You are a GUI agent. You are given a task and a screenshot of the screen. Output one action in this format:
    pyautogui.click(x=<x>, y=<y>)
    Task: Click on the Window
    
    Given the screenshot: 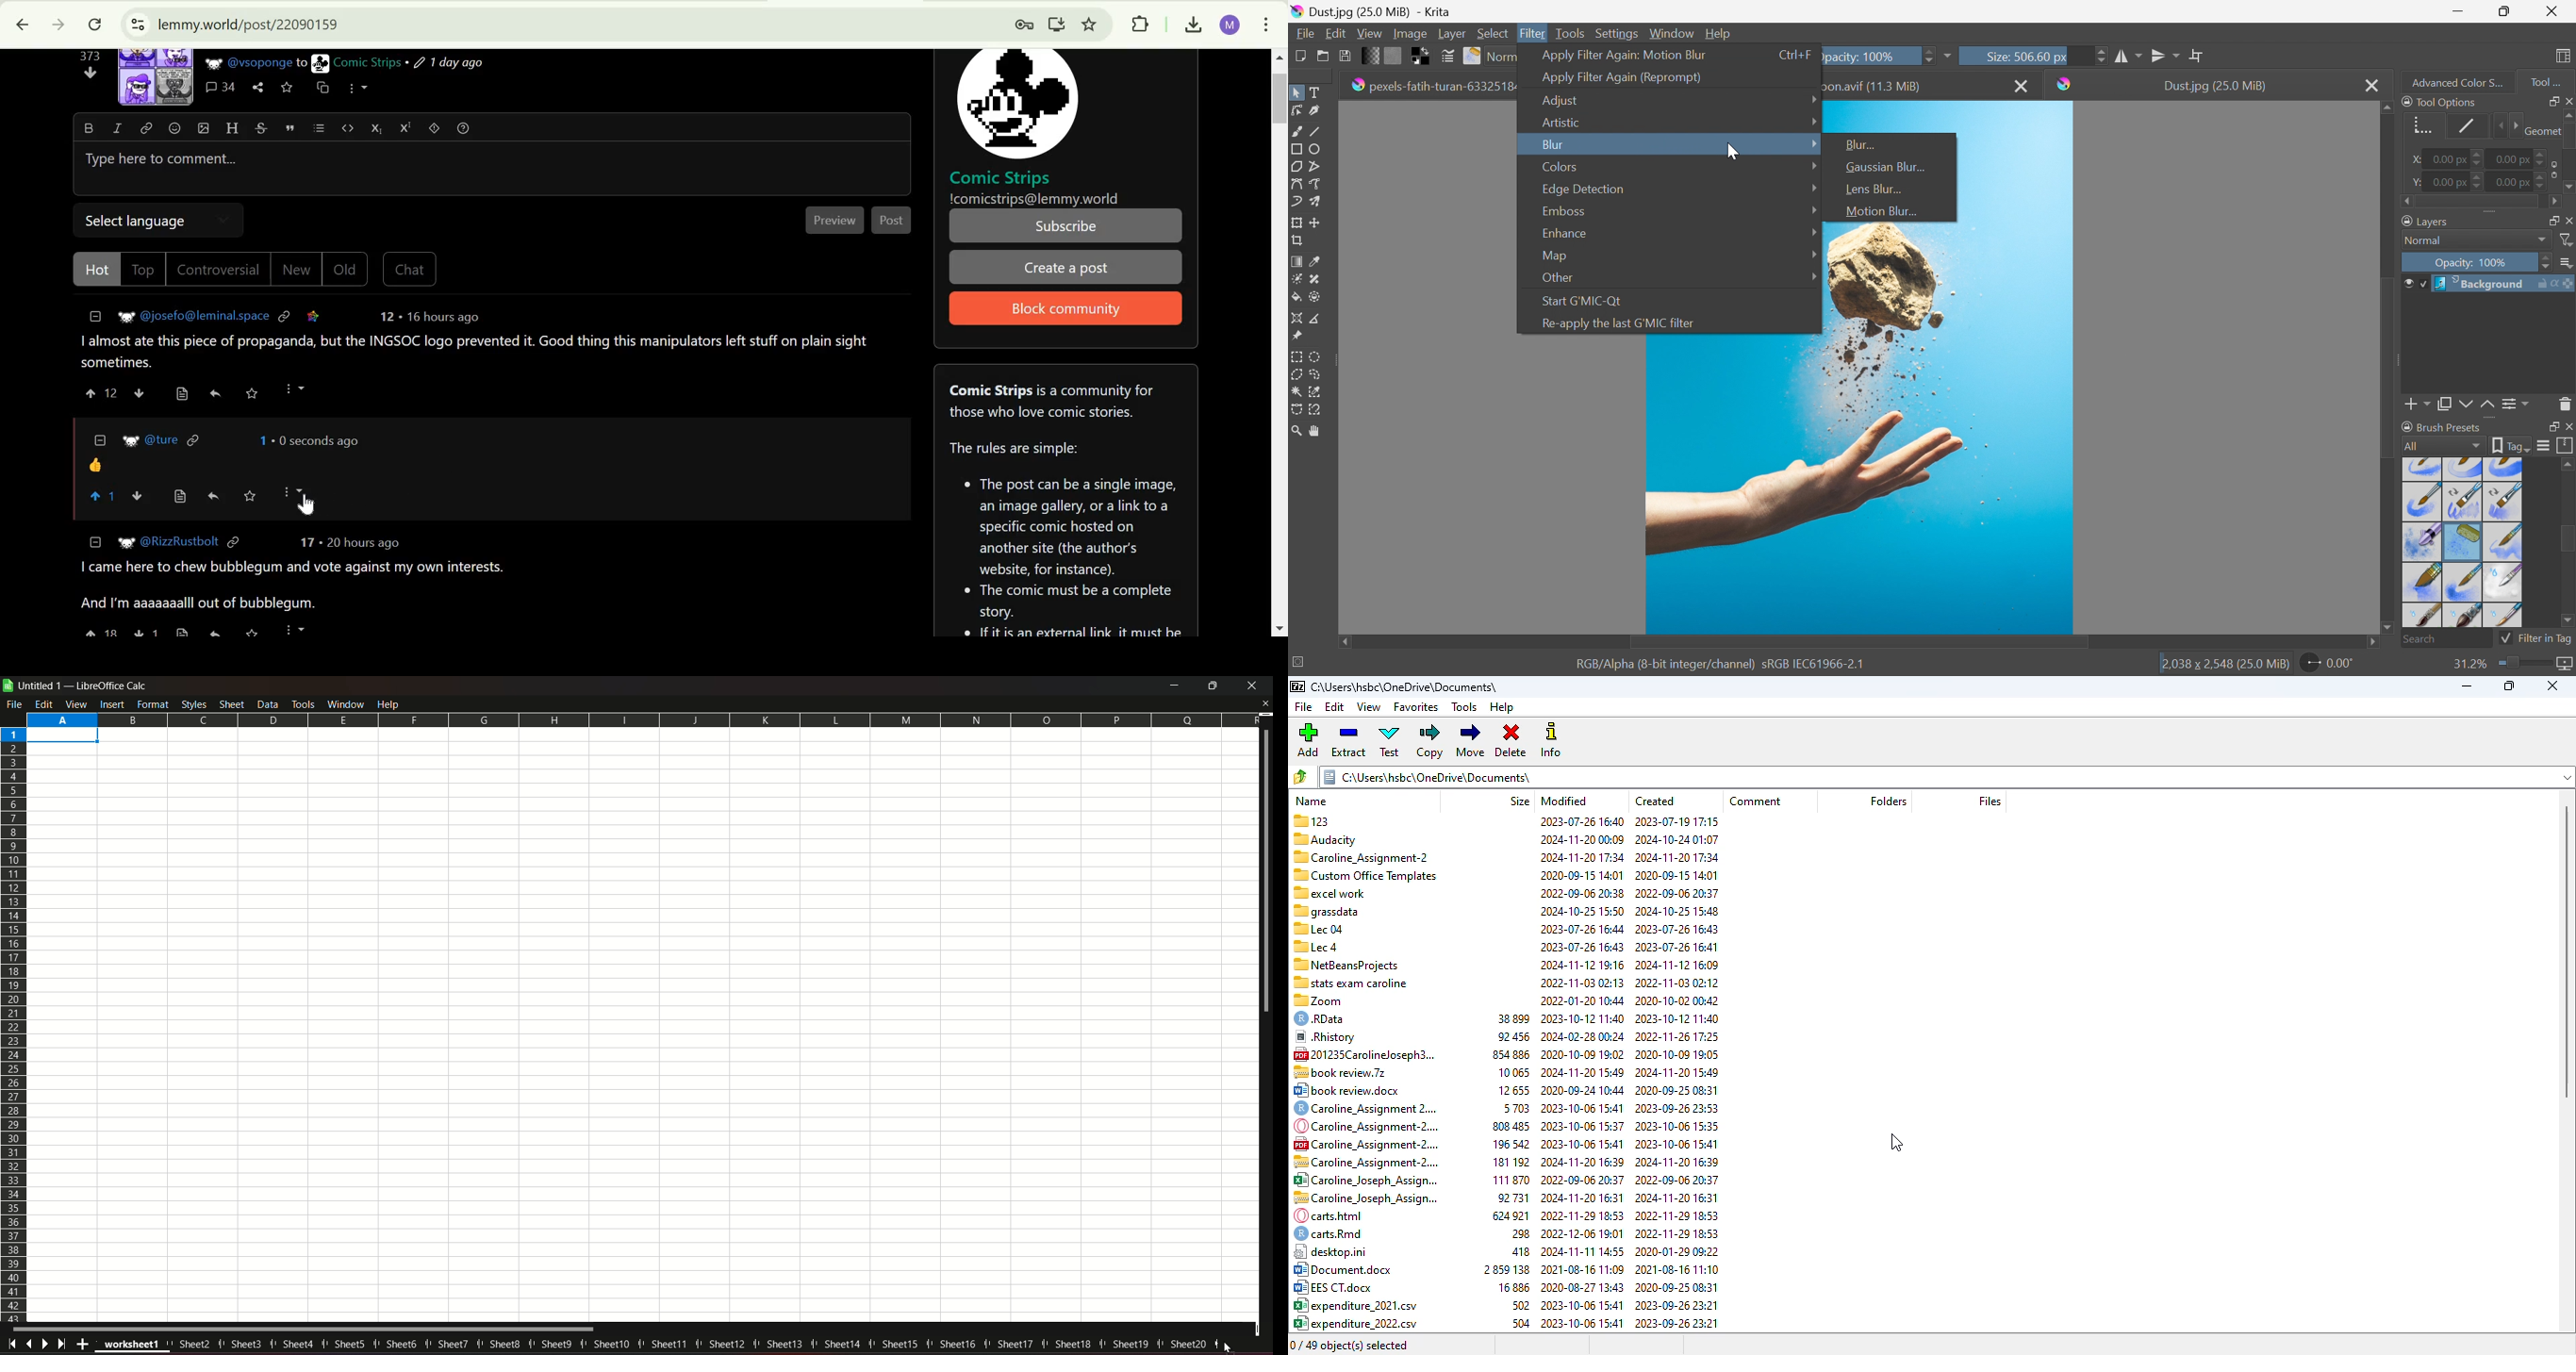 What is the action you would take?
    pyautogui.click(x=1672, y=32)
    